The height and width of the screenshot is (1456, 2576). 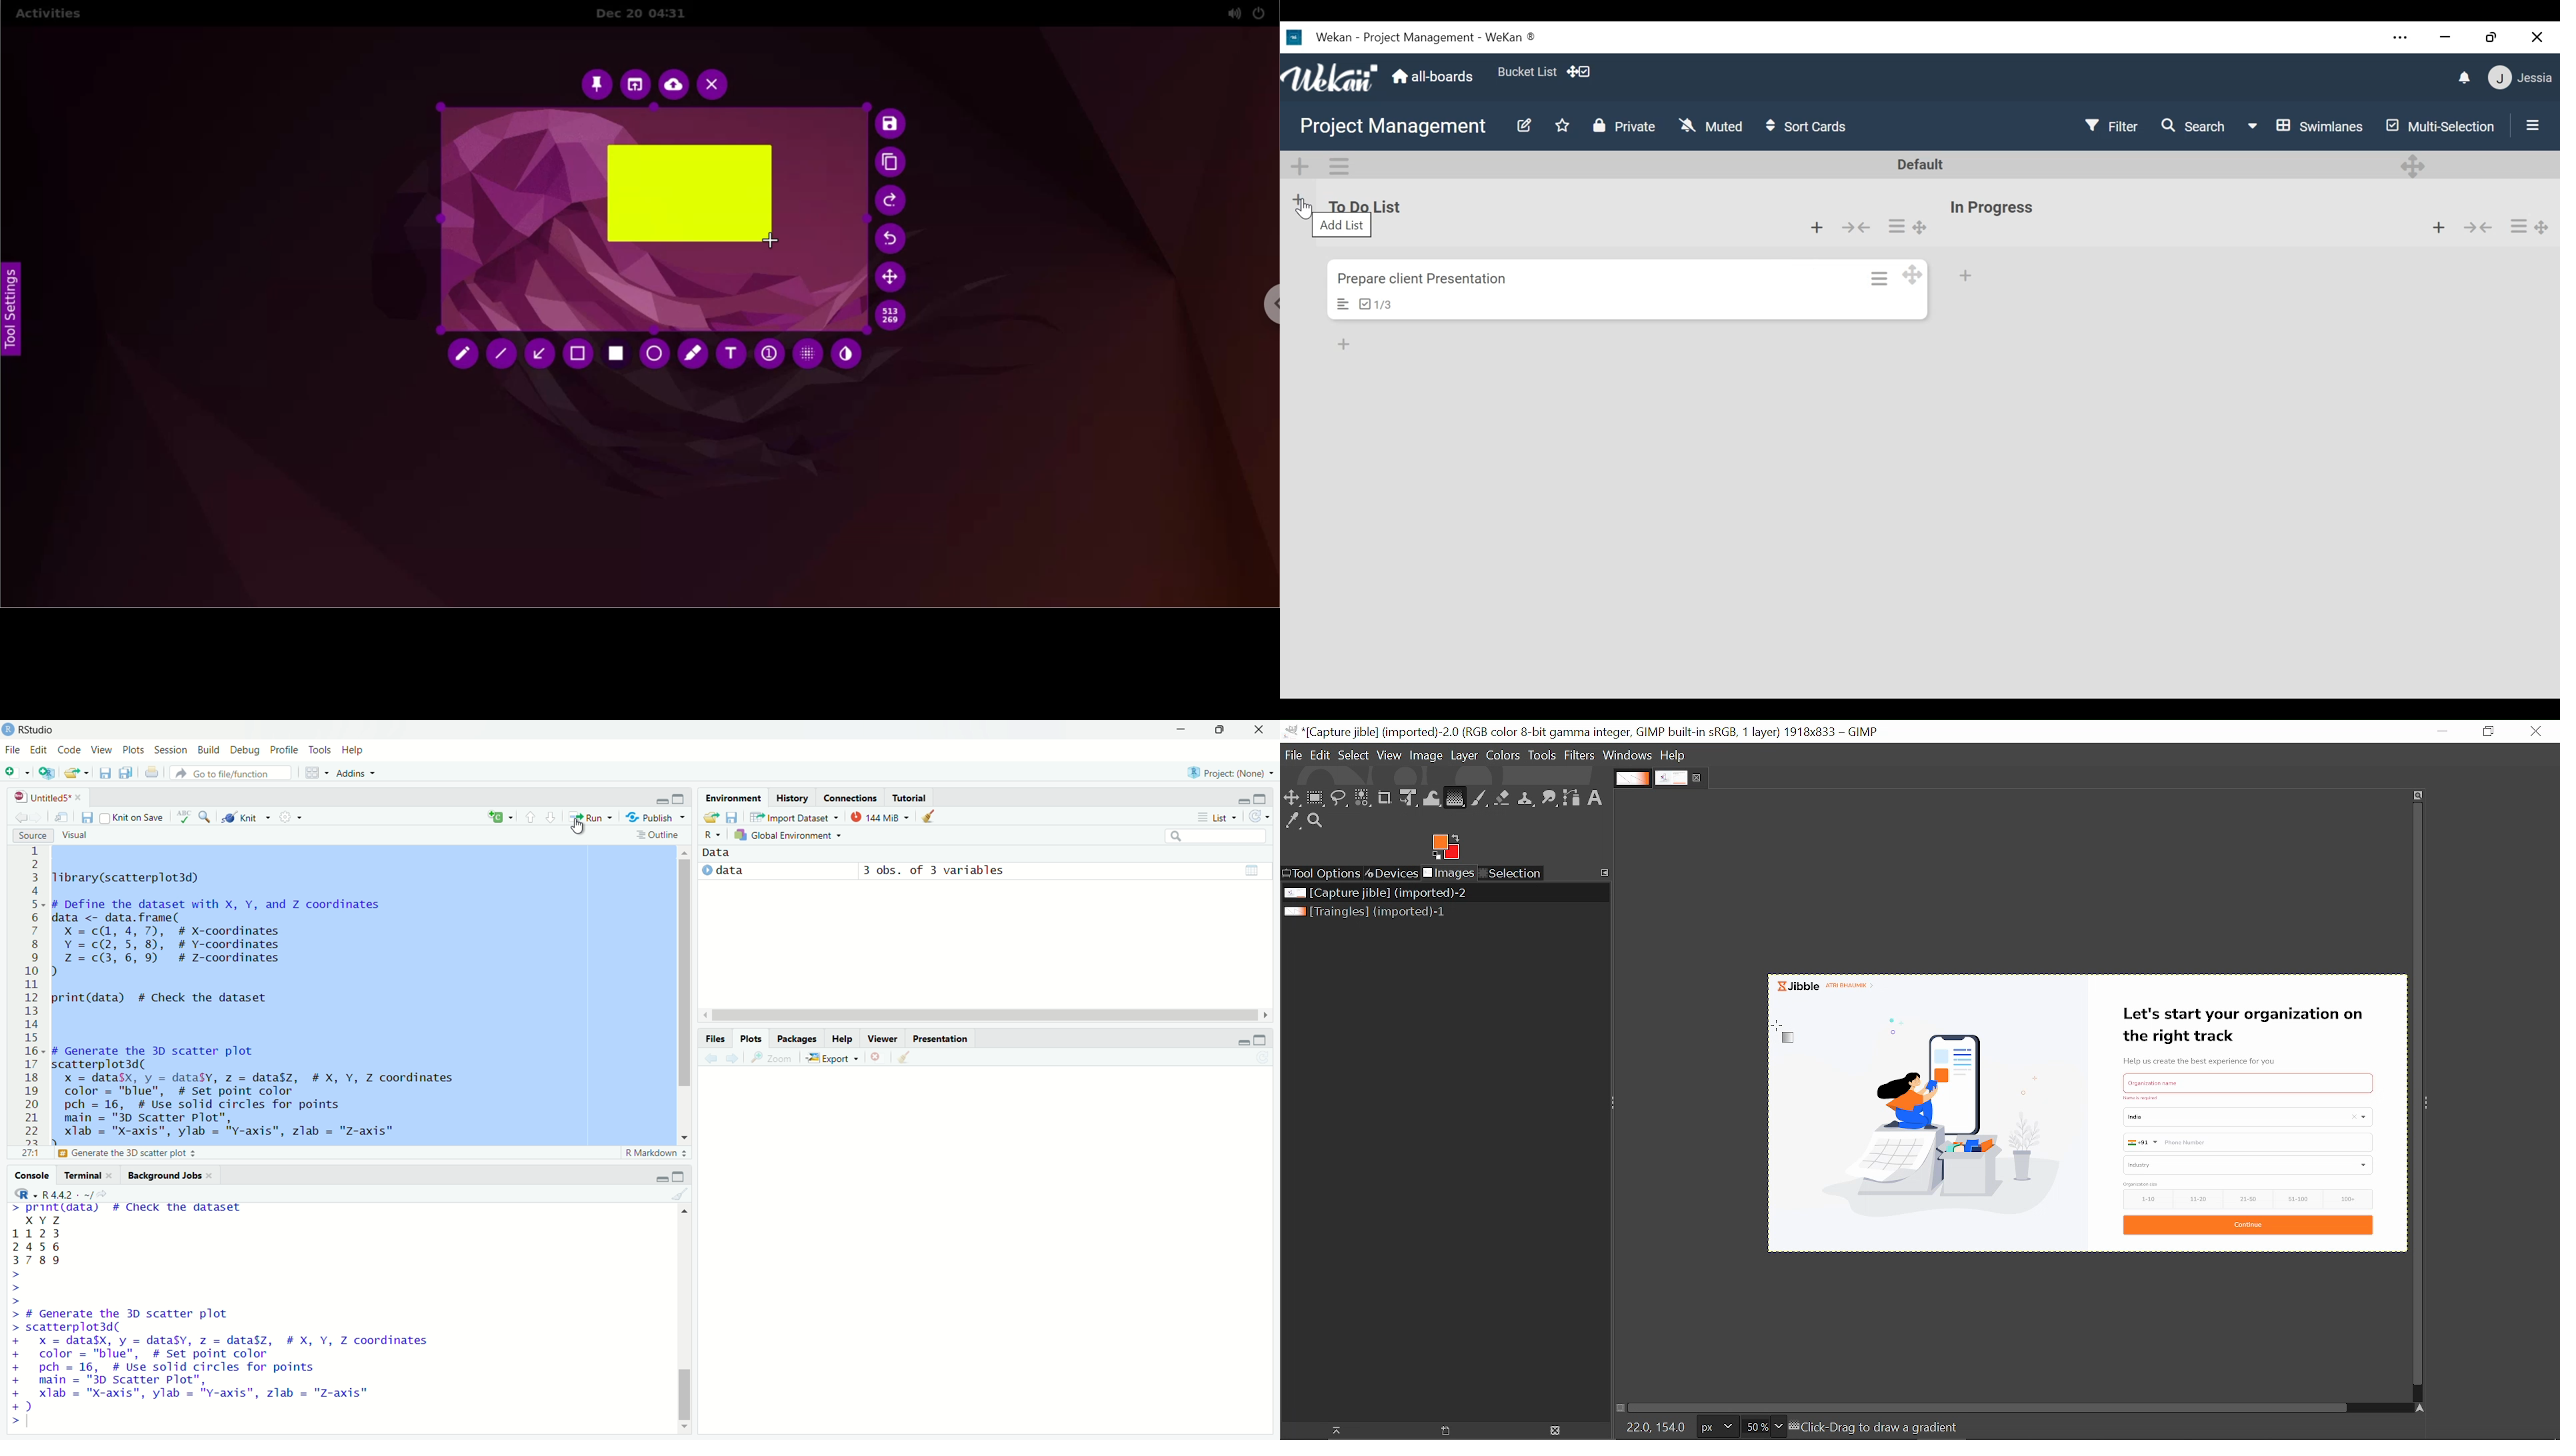 I want to click on Restore down, so click(x=2490, y=732).